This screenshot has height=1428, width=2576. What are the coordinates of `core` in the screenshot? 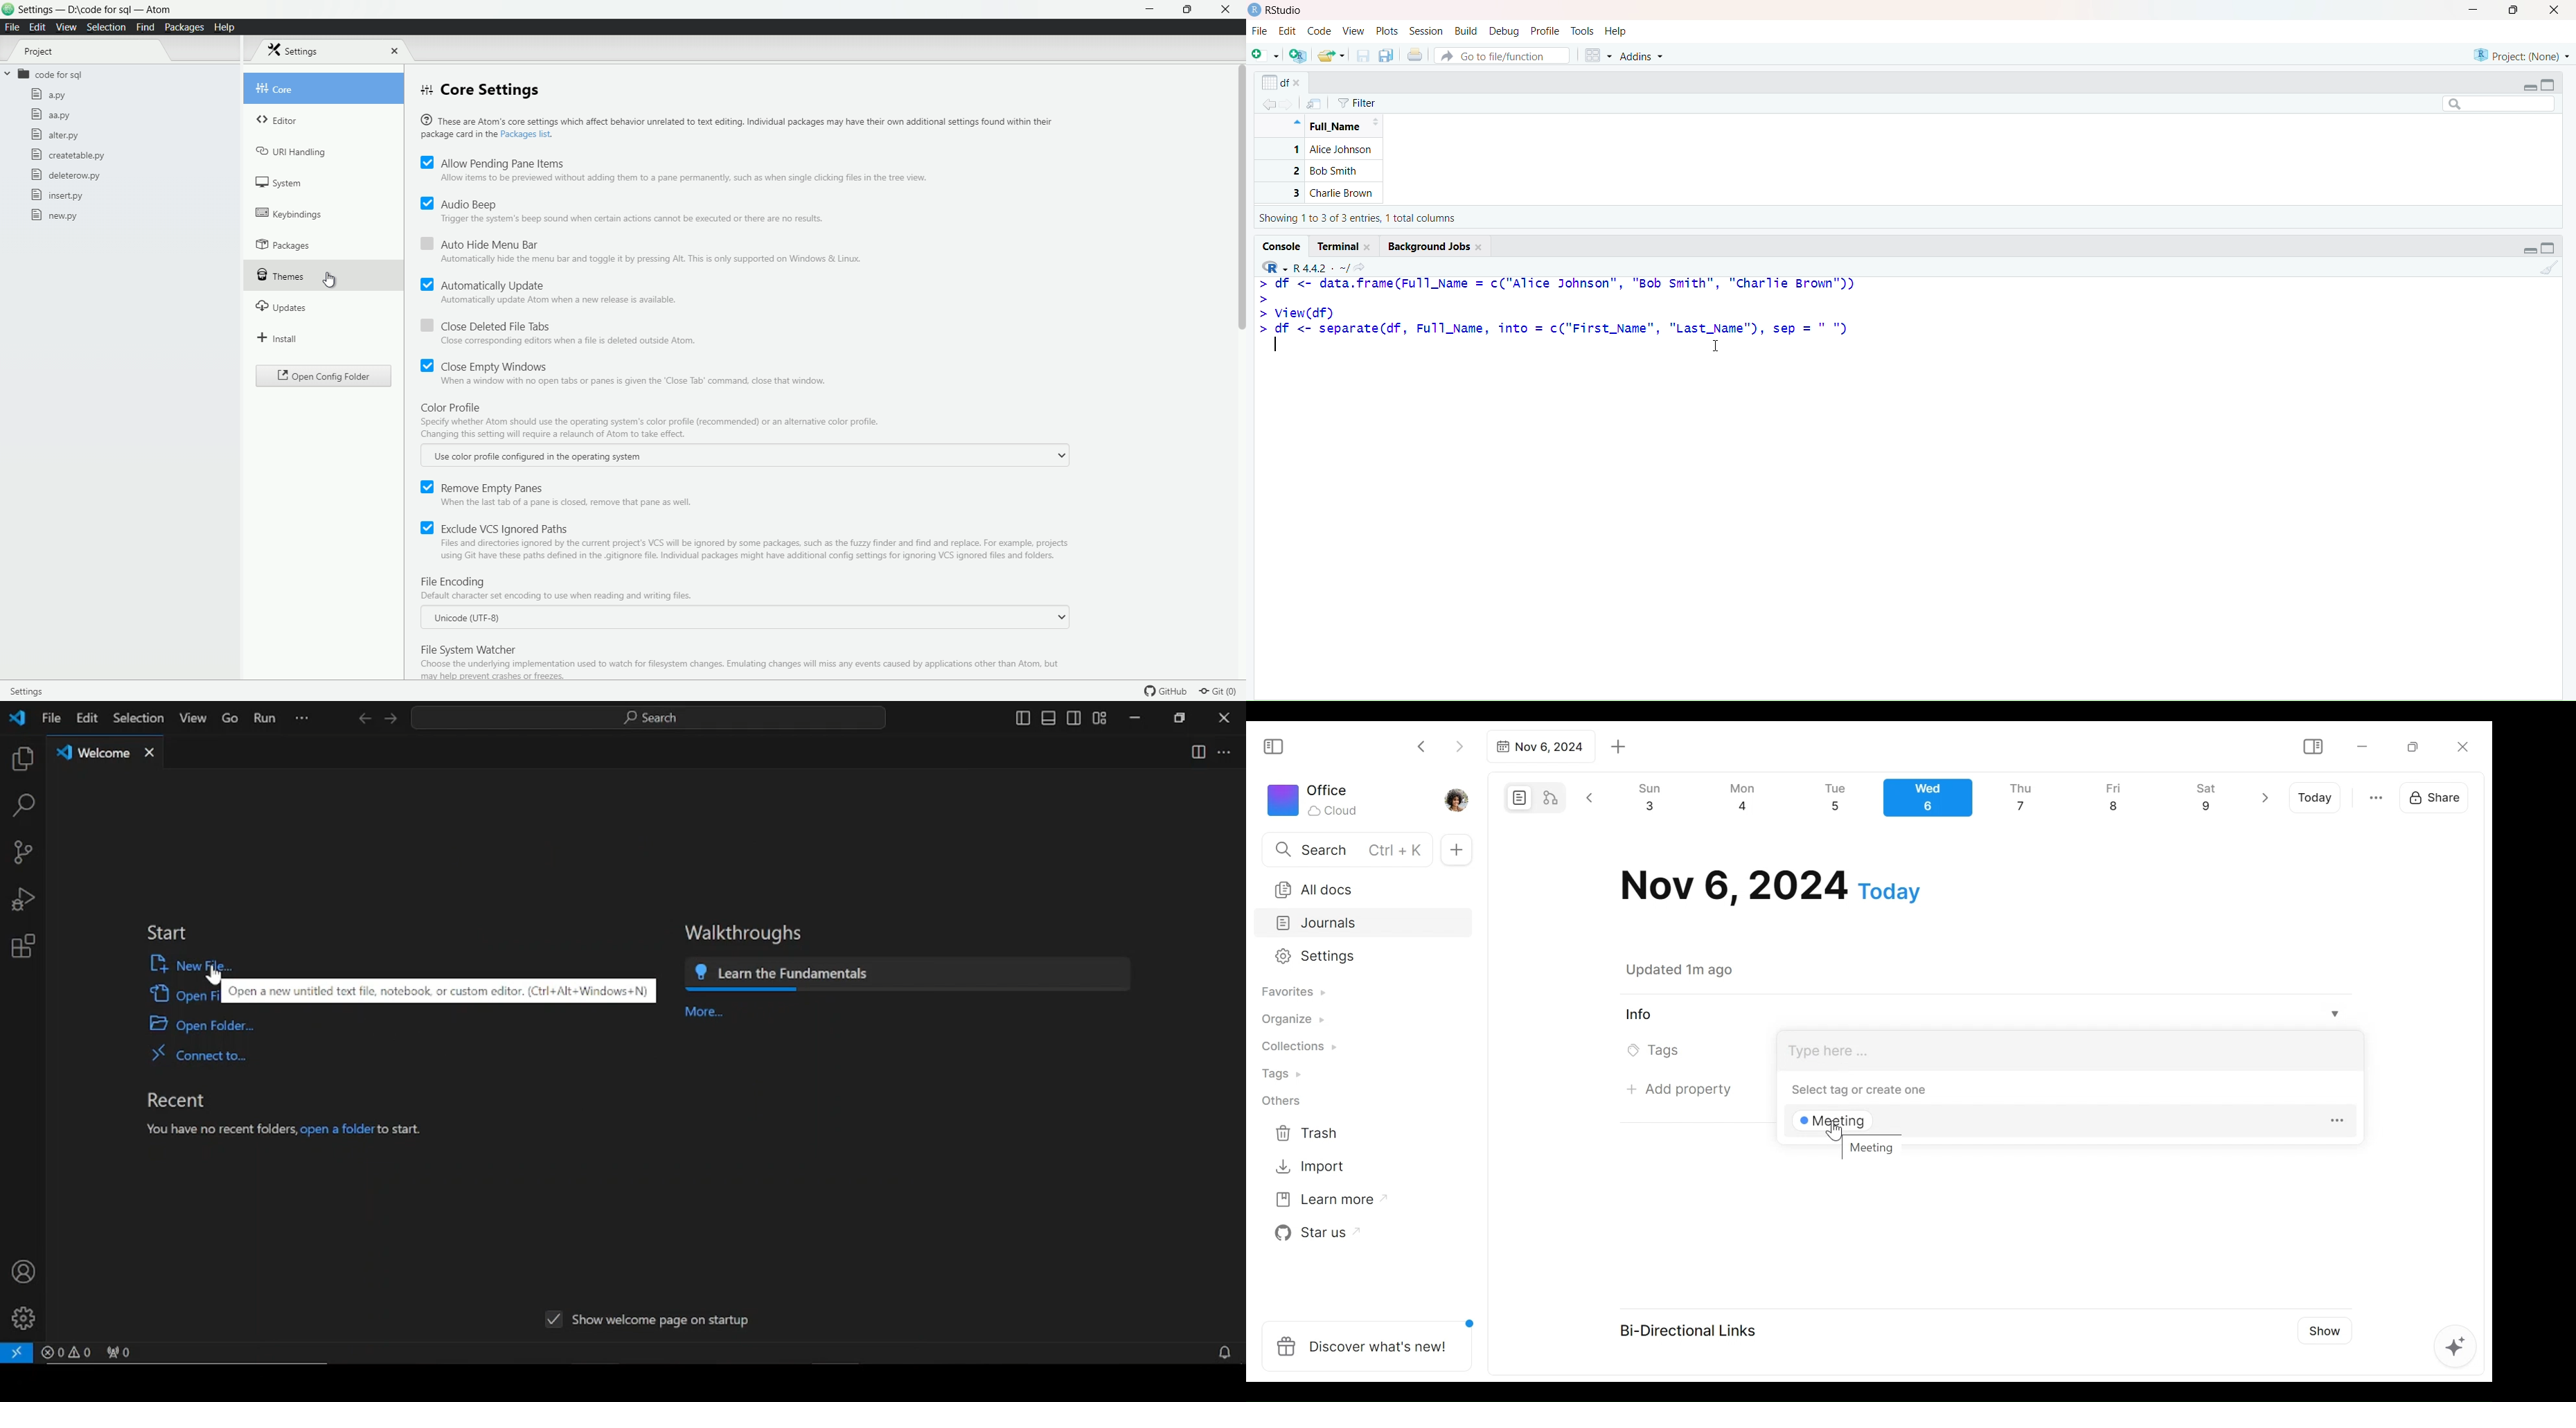 It's located at (275, 88).